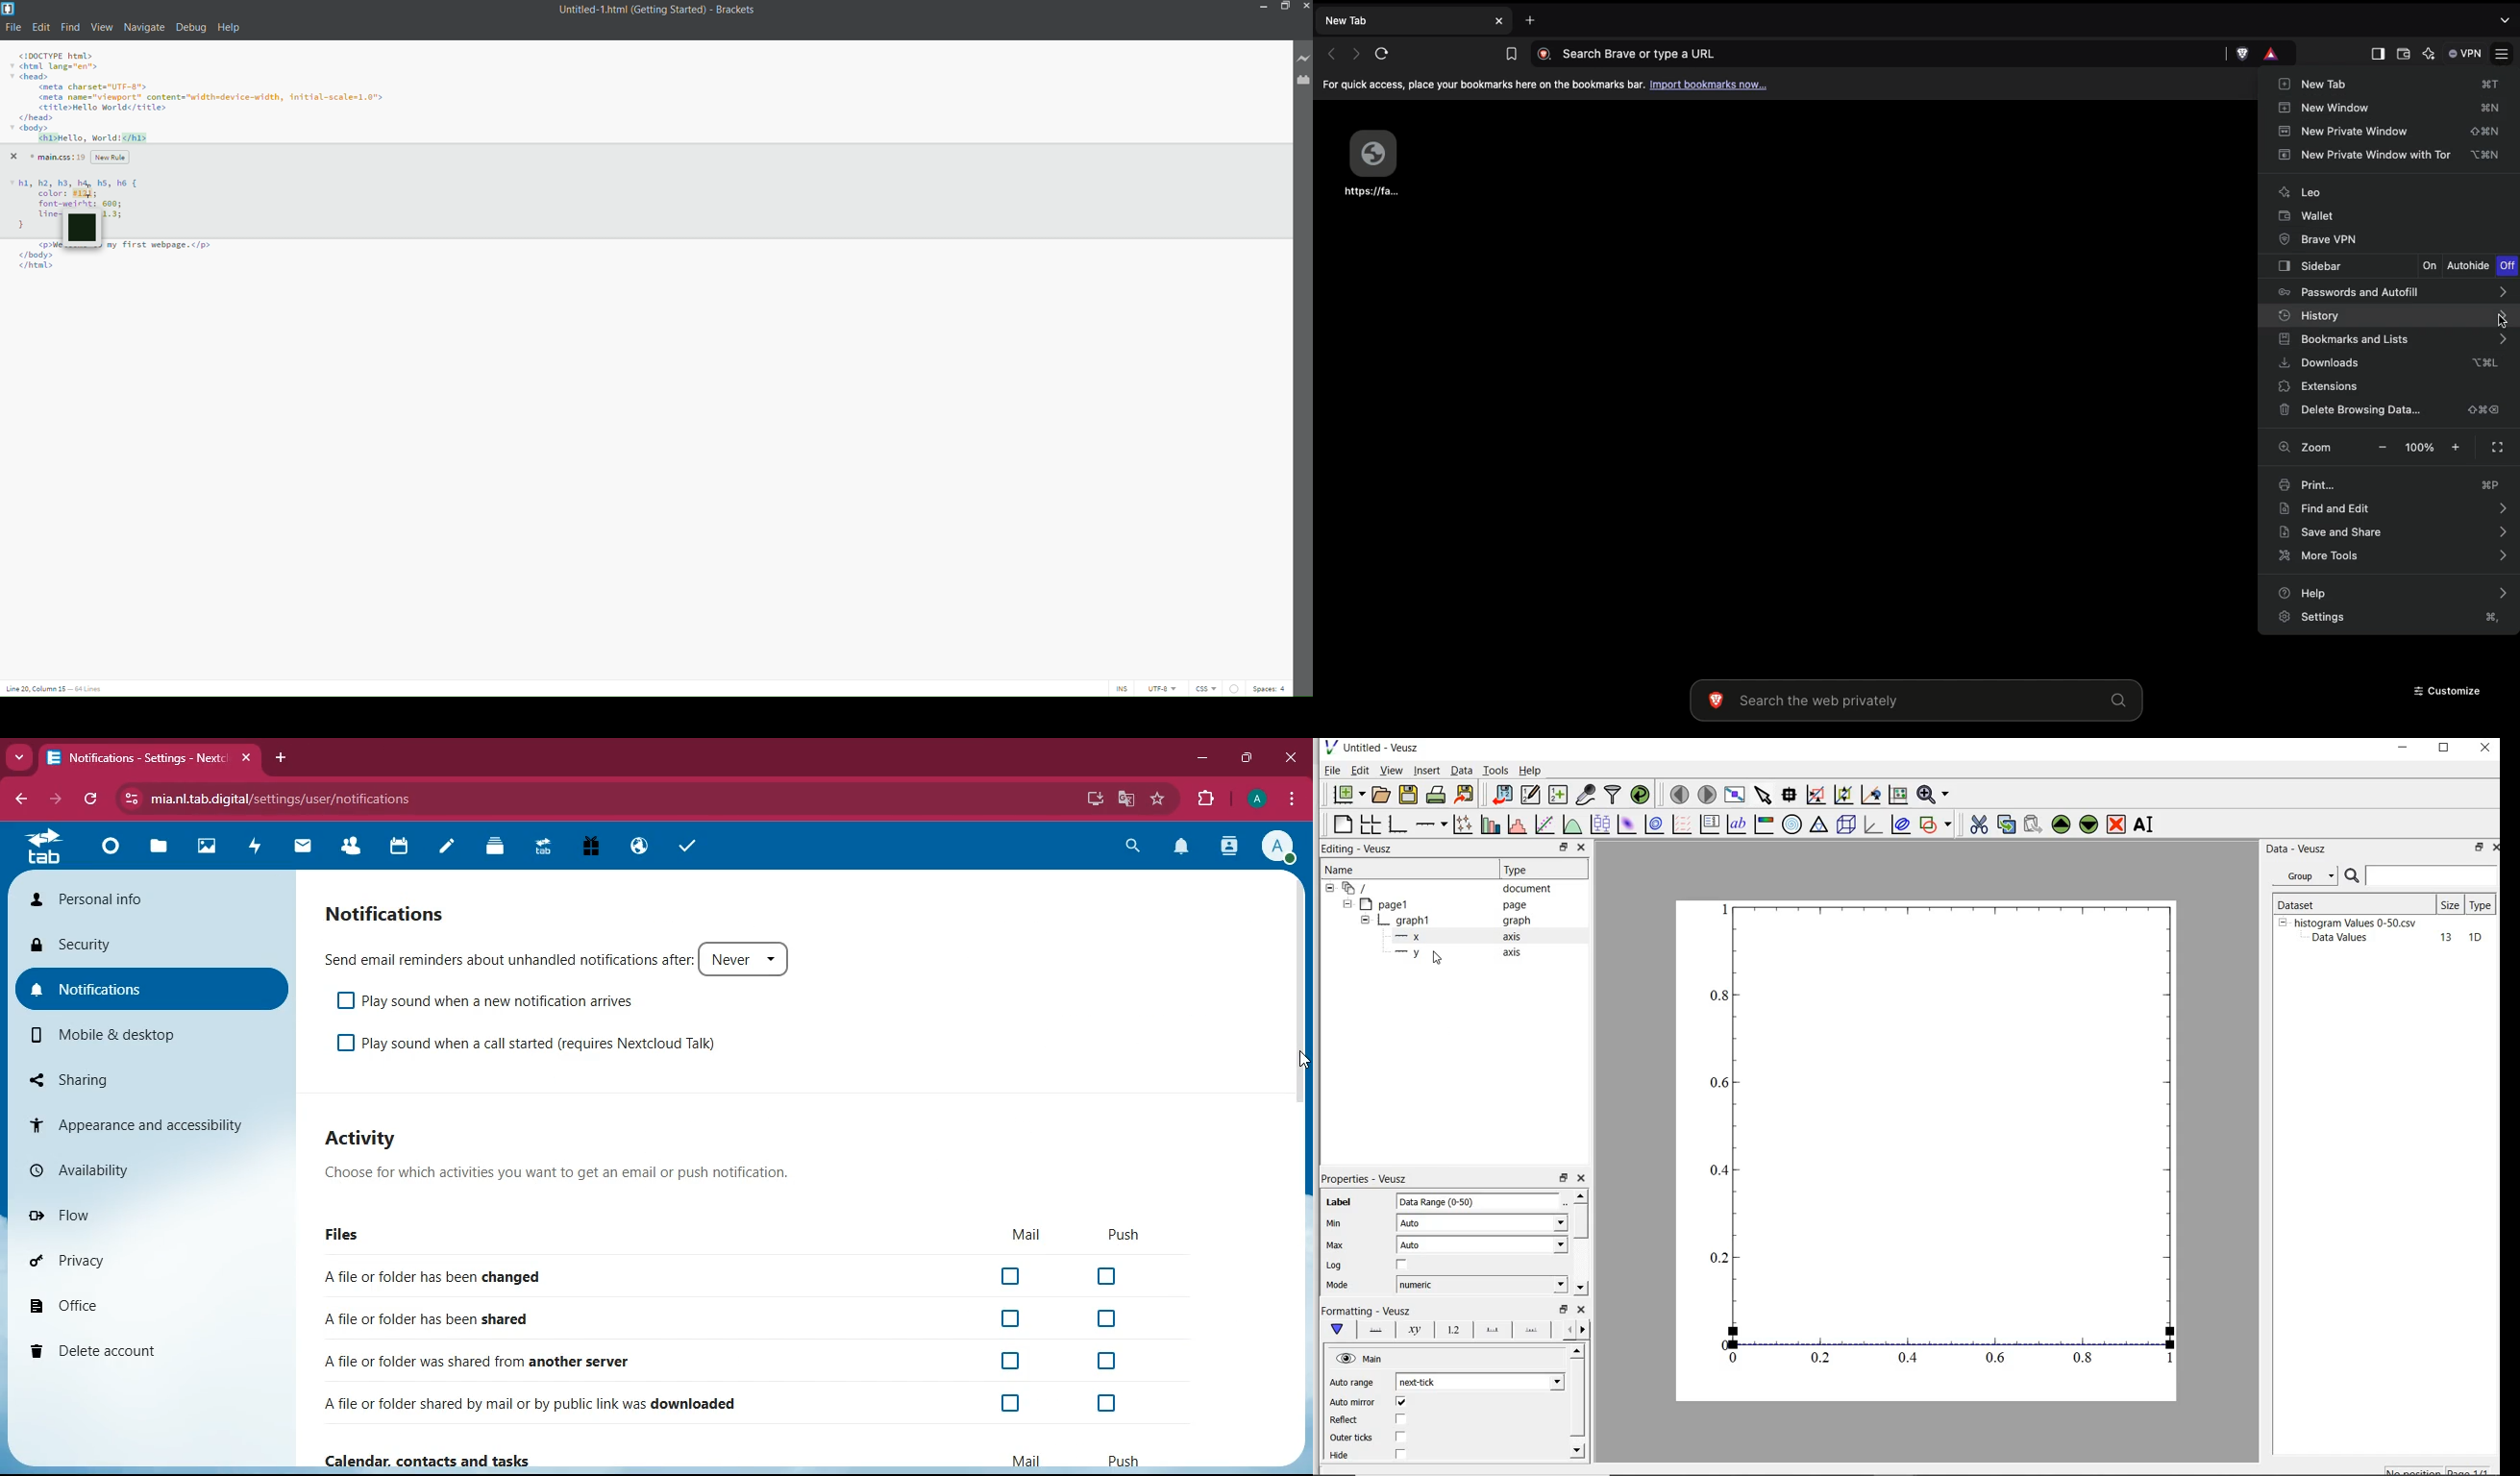  What do you see at coordinates (1132, 845) in the screenshot?
I see `search` at bounding box center [1132, 845].